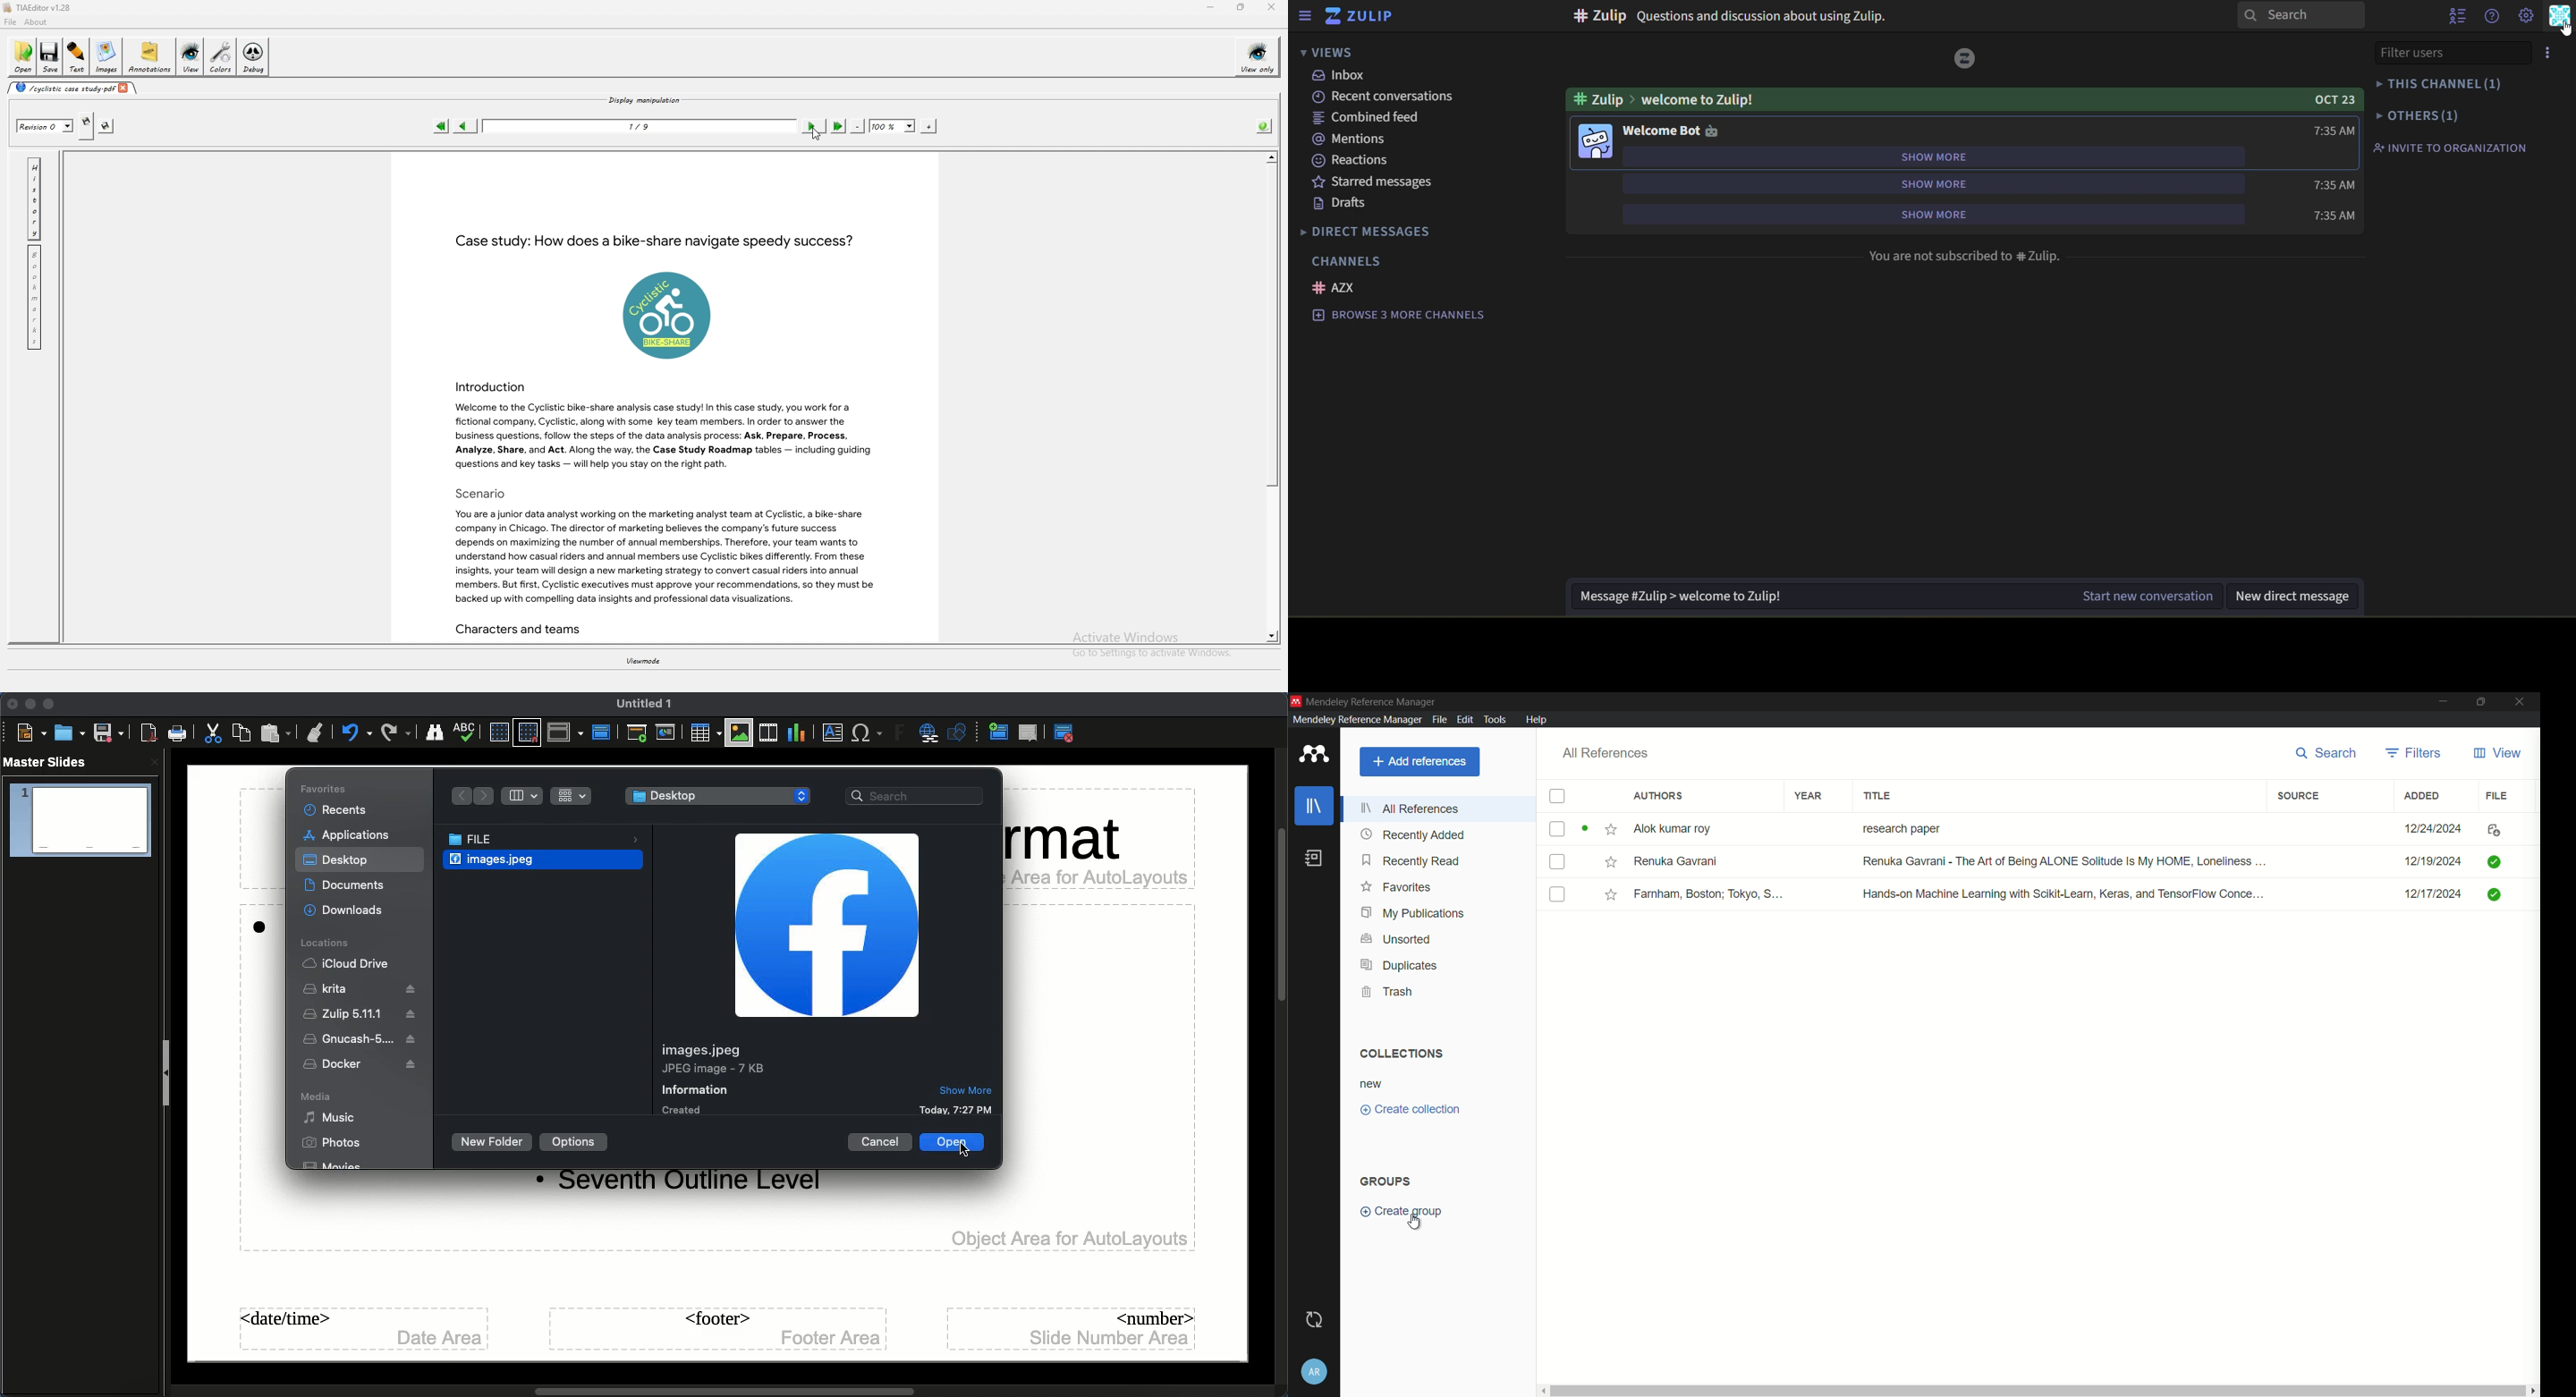 The image size is (2576, 1400). What do you see at coordinates (1413, 834) in the screenshot?
I see `recently added` at bounding box center [1413, 834].